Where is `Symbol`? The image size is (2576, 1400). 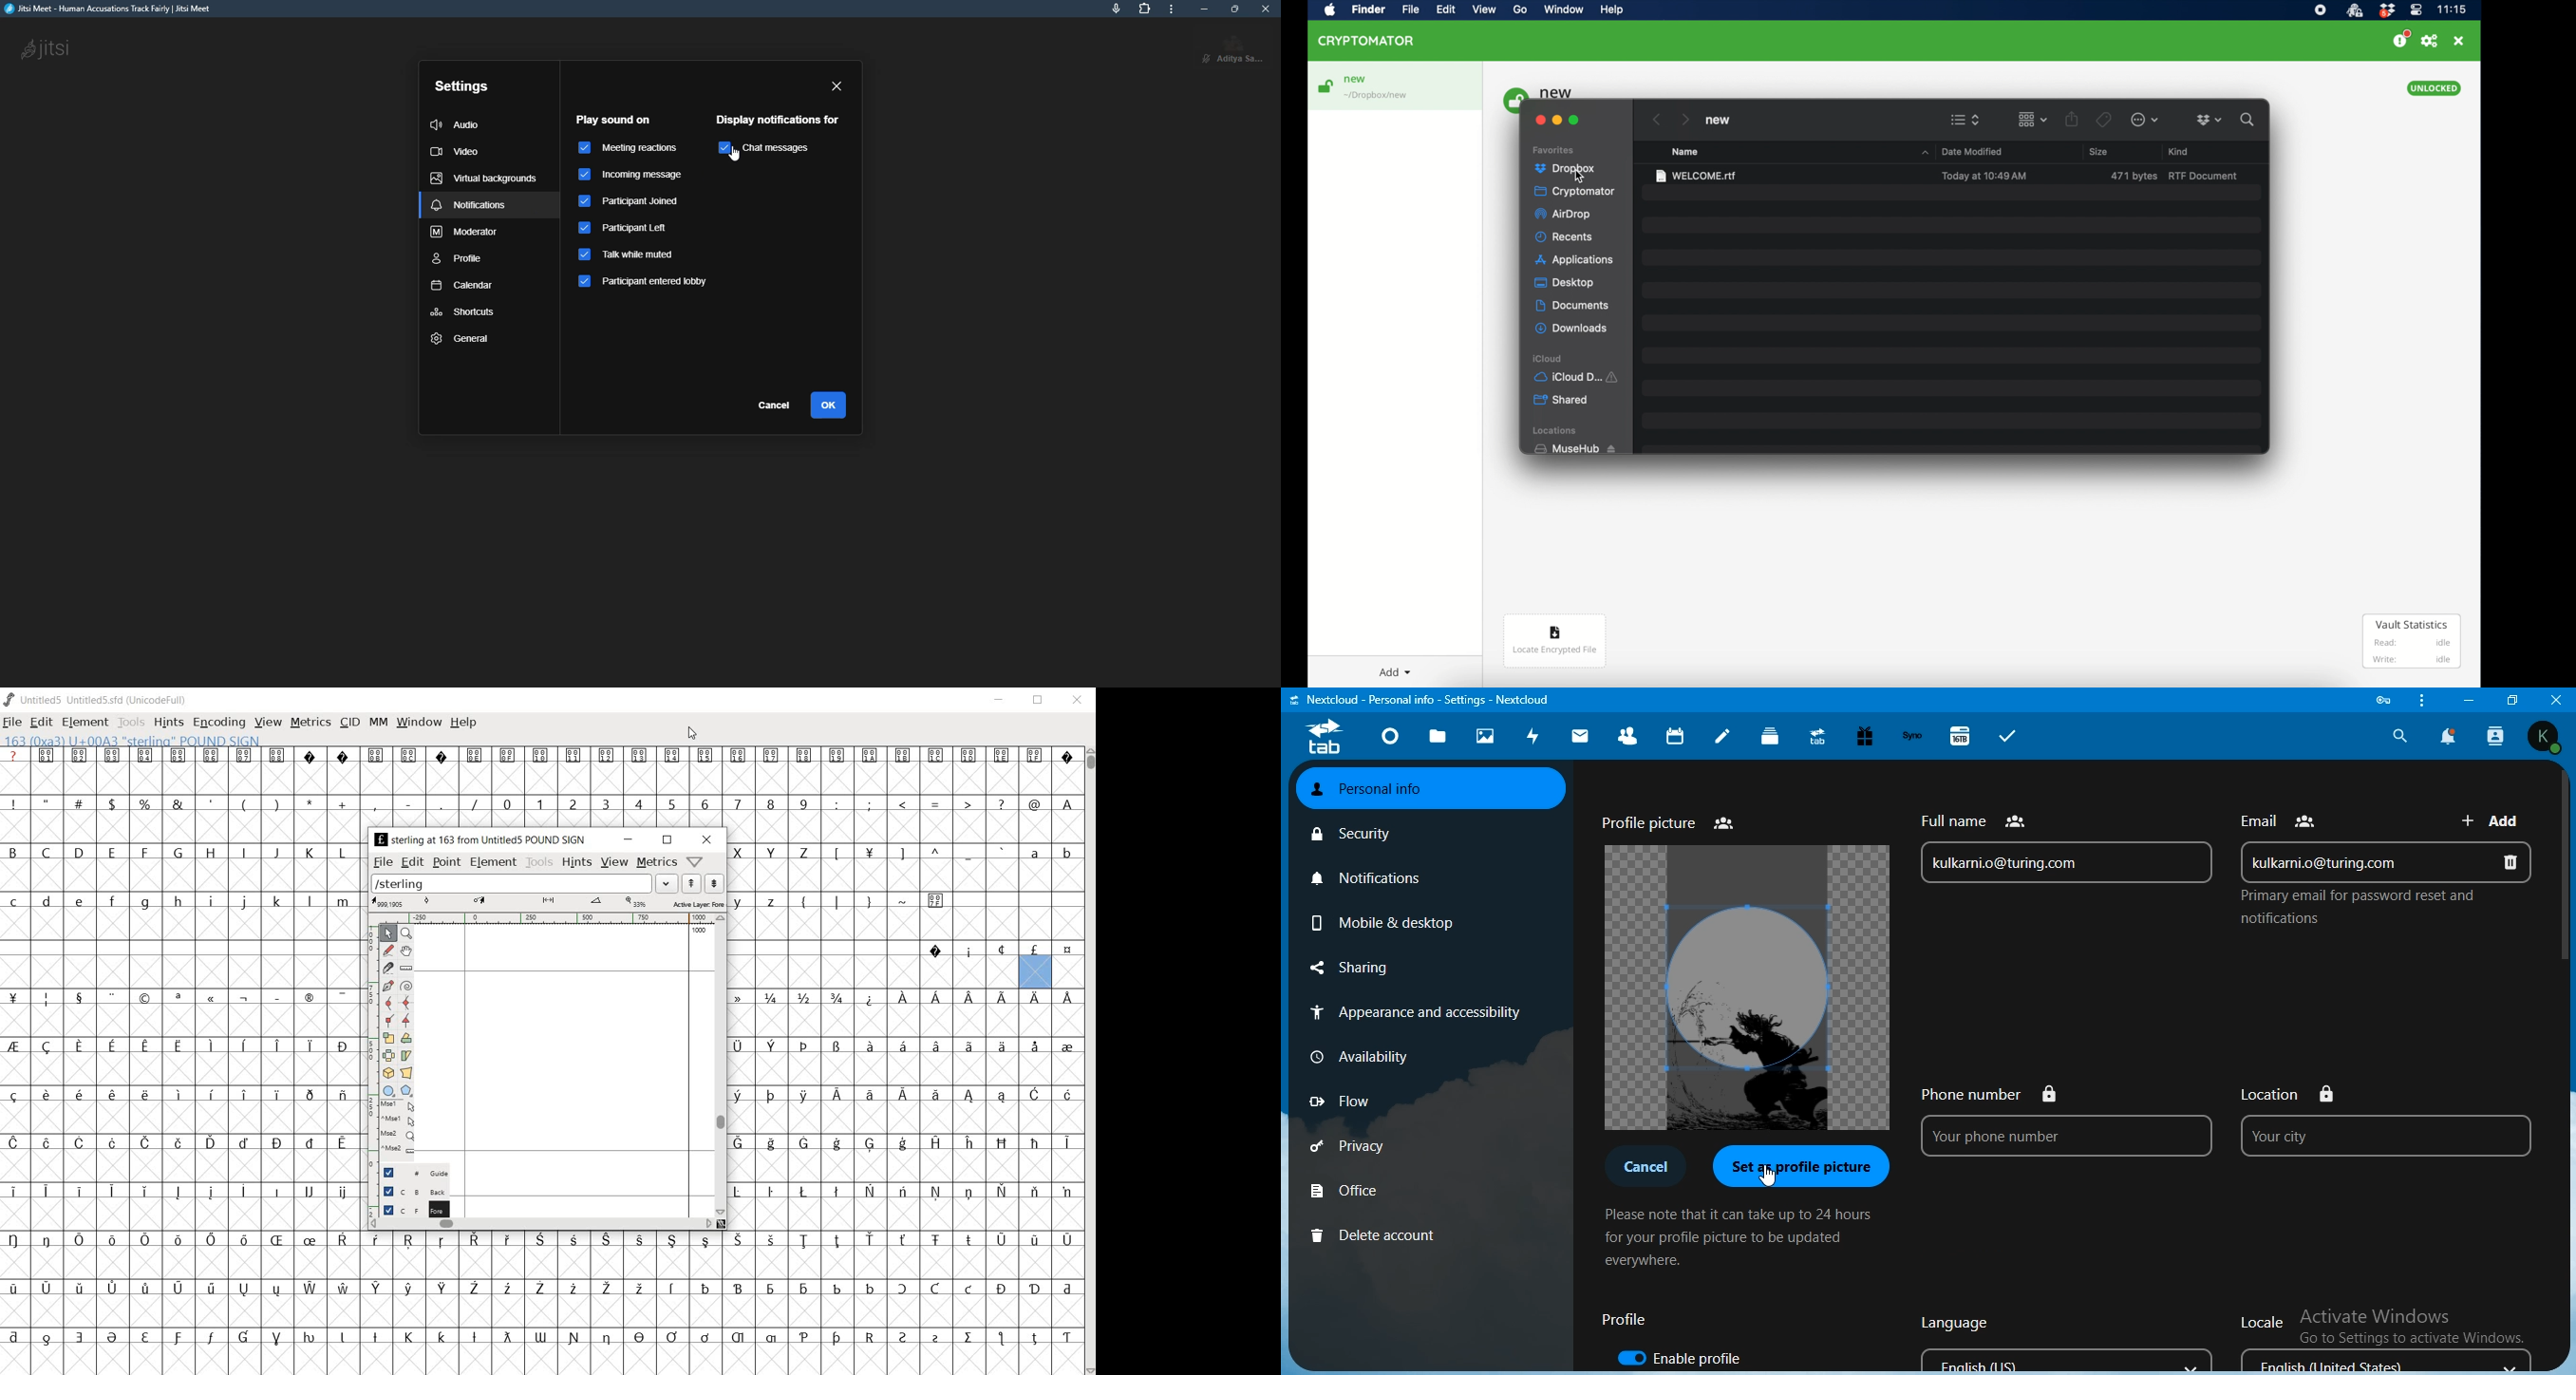
Symbol is located at coordinates (510, 755).